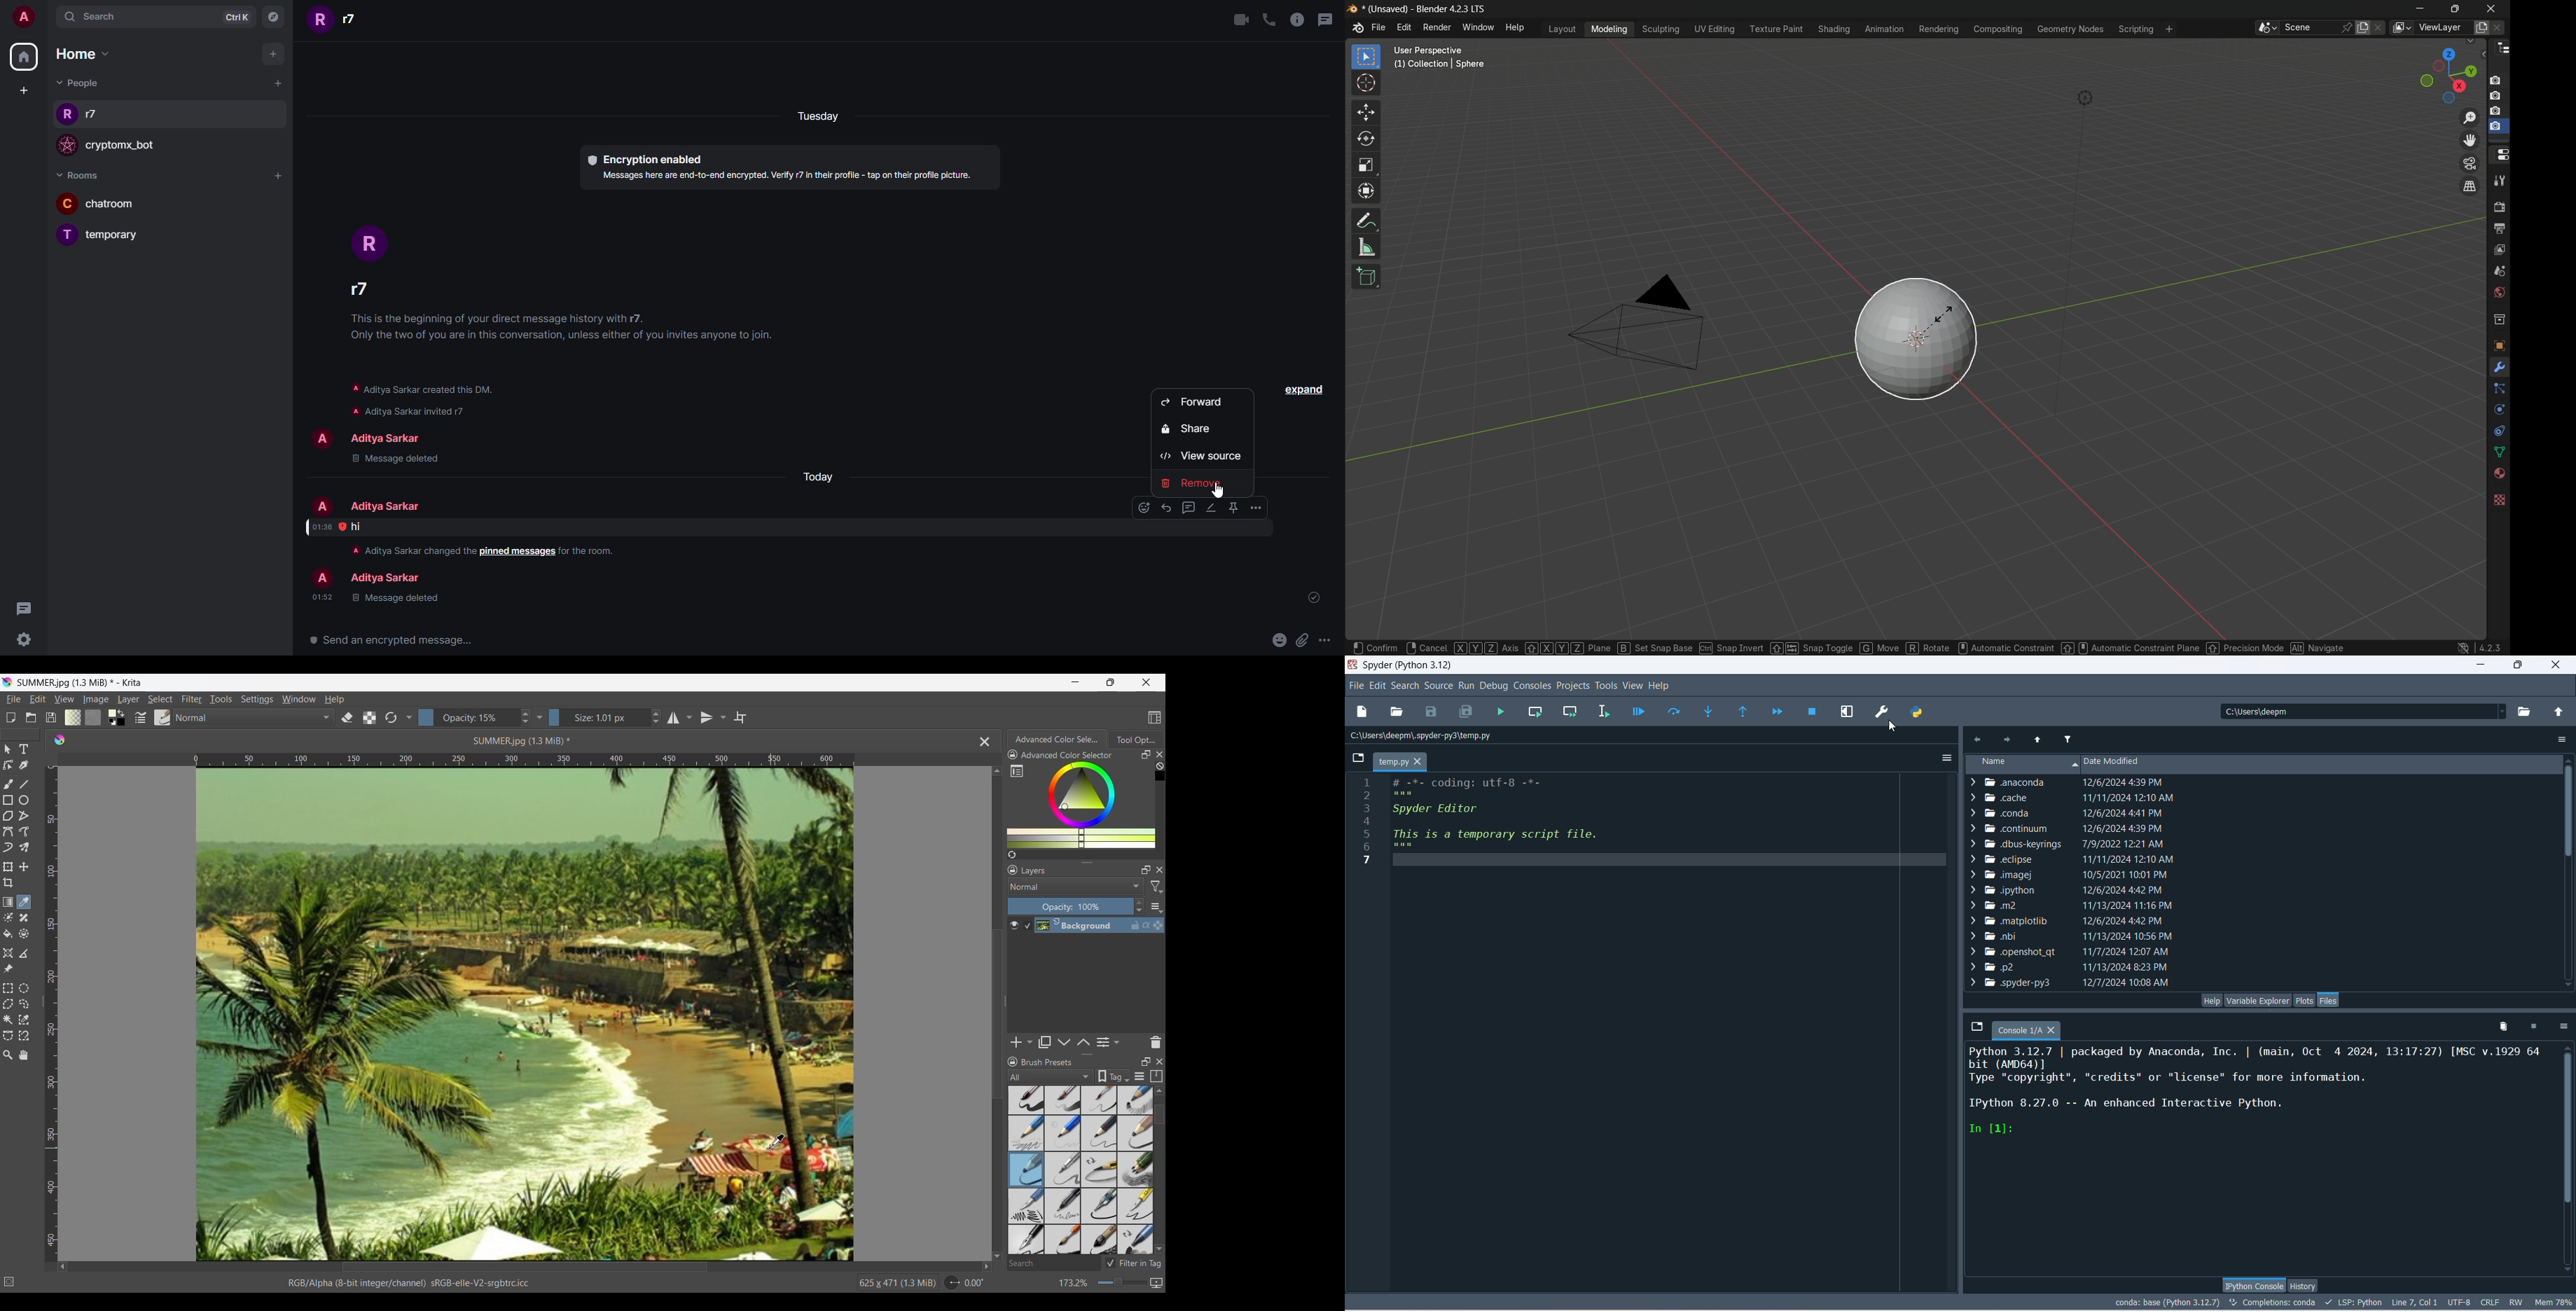 The width and height of the screenshot is (2576, 1316). What do you see at coordinates (1103, 1042) in the screenshot?
I see `View or change layer properties` at bounding box center [1103, 1042].